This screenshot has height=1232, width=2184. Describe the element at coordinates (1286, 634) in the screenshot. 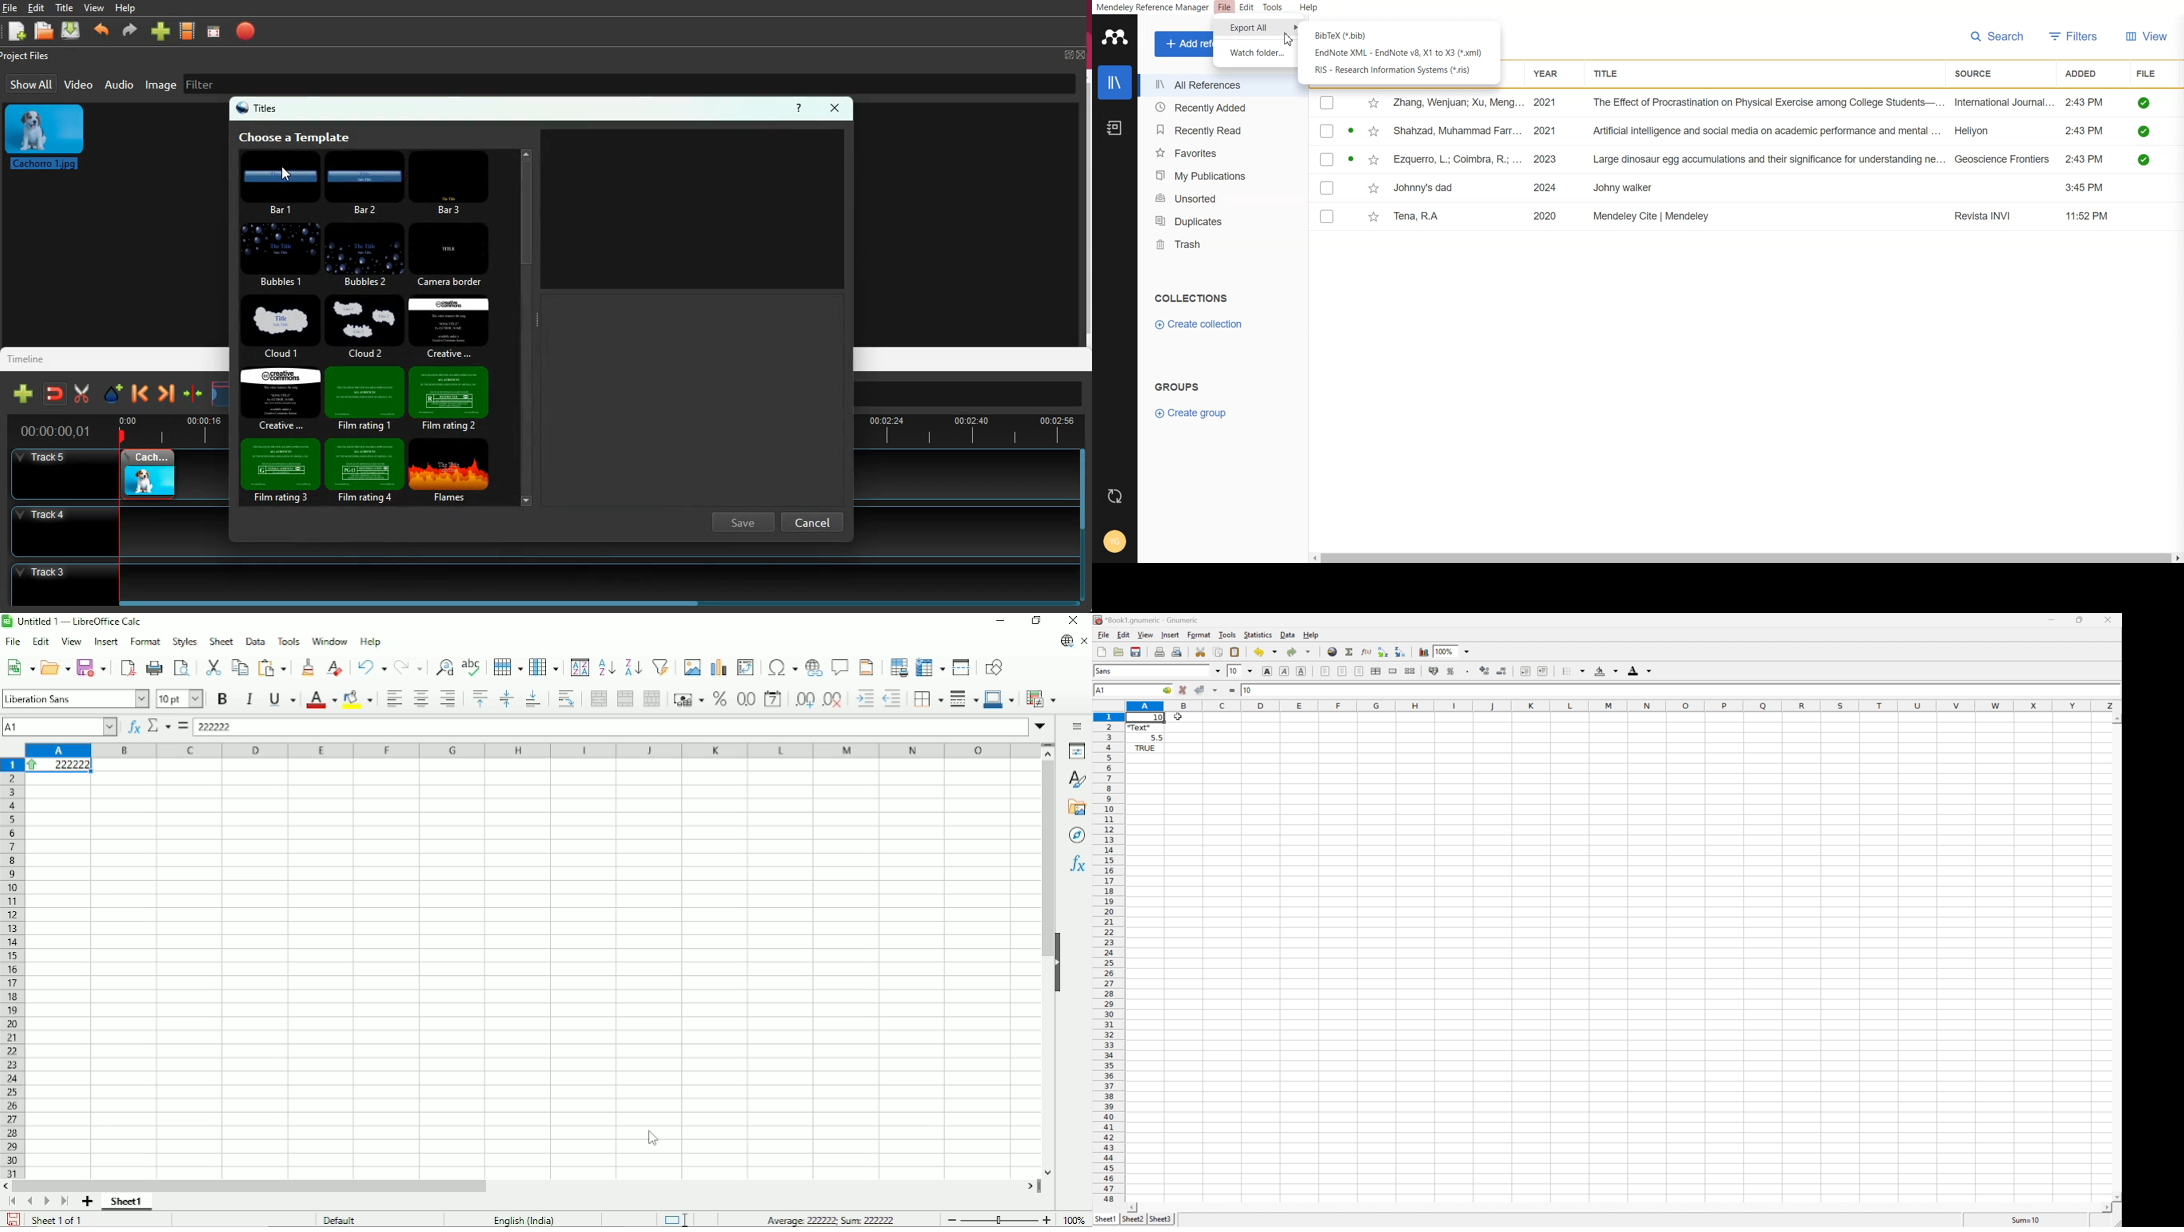

I see `Data` at that location.